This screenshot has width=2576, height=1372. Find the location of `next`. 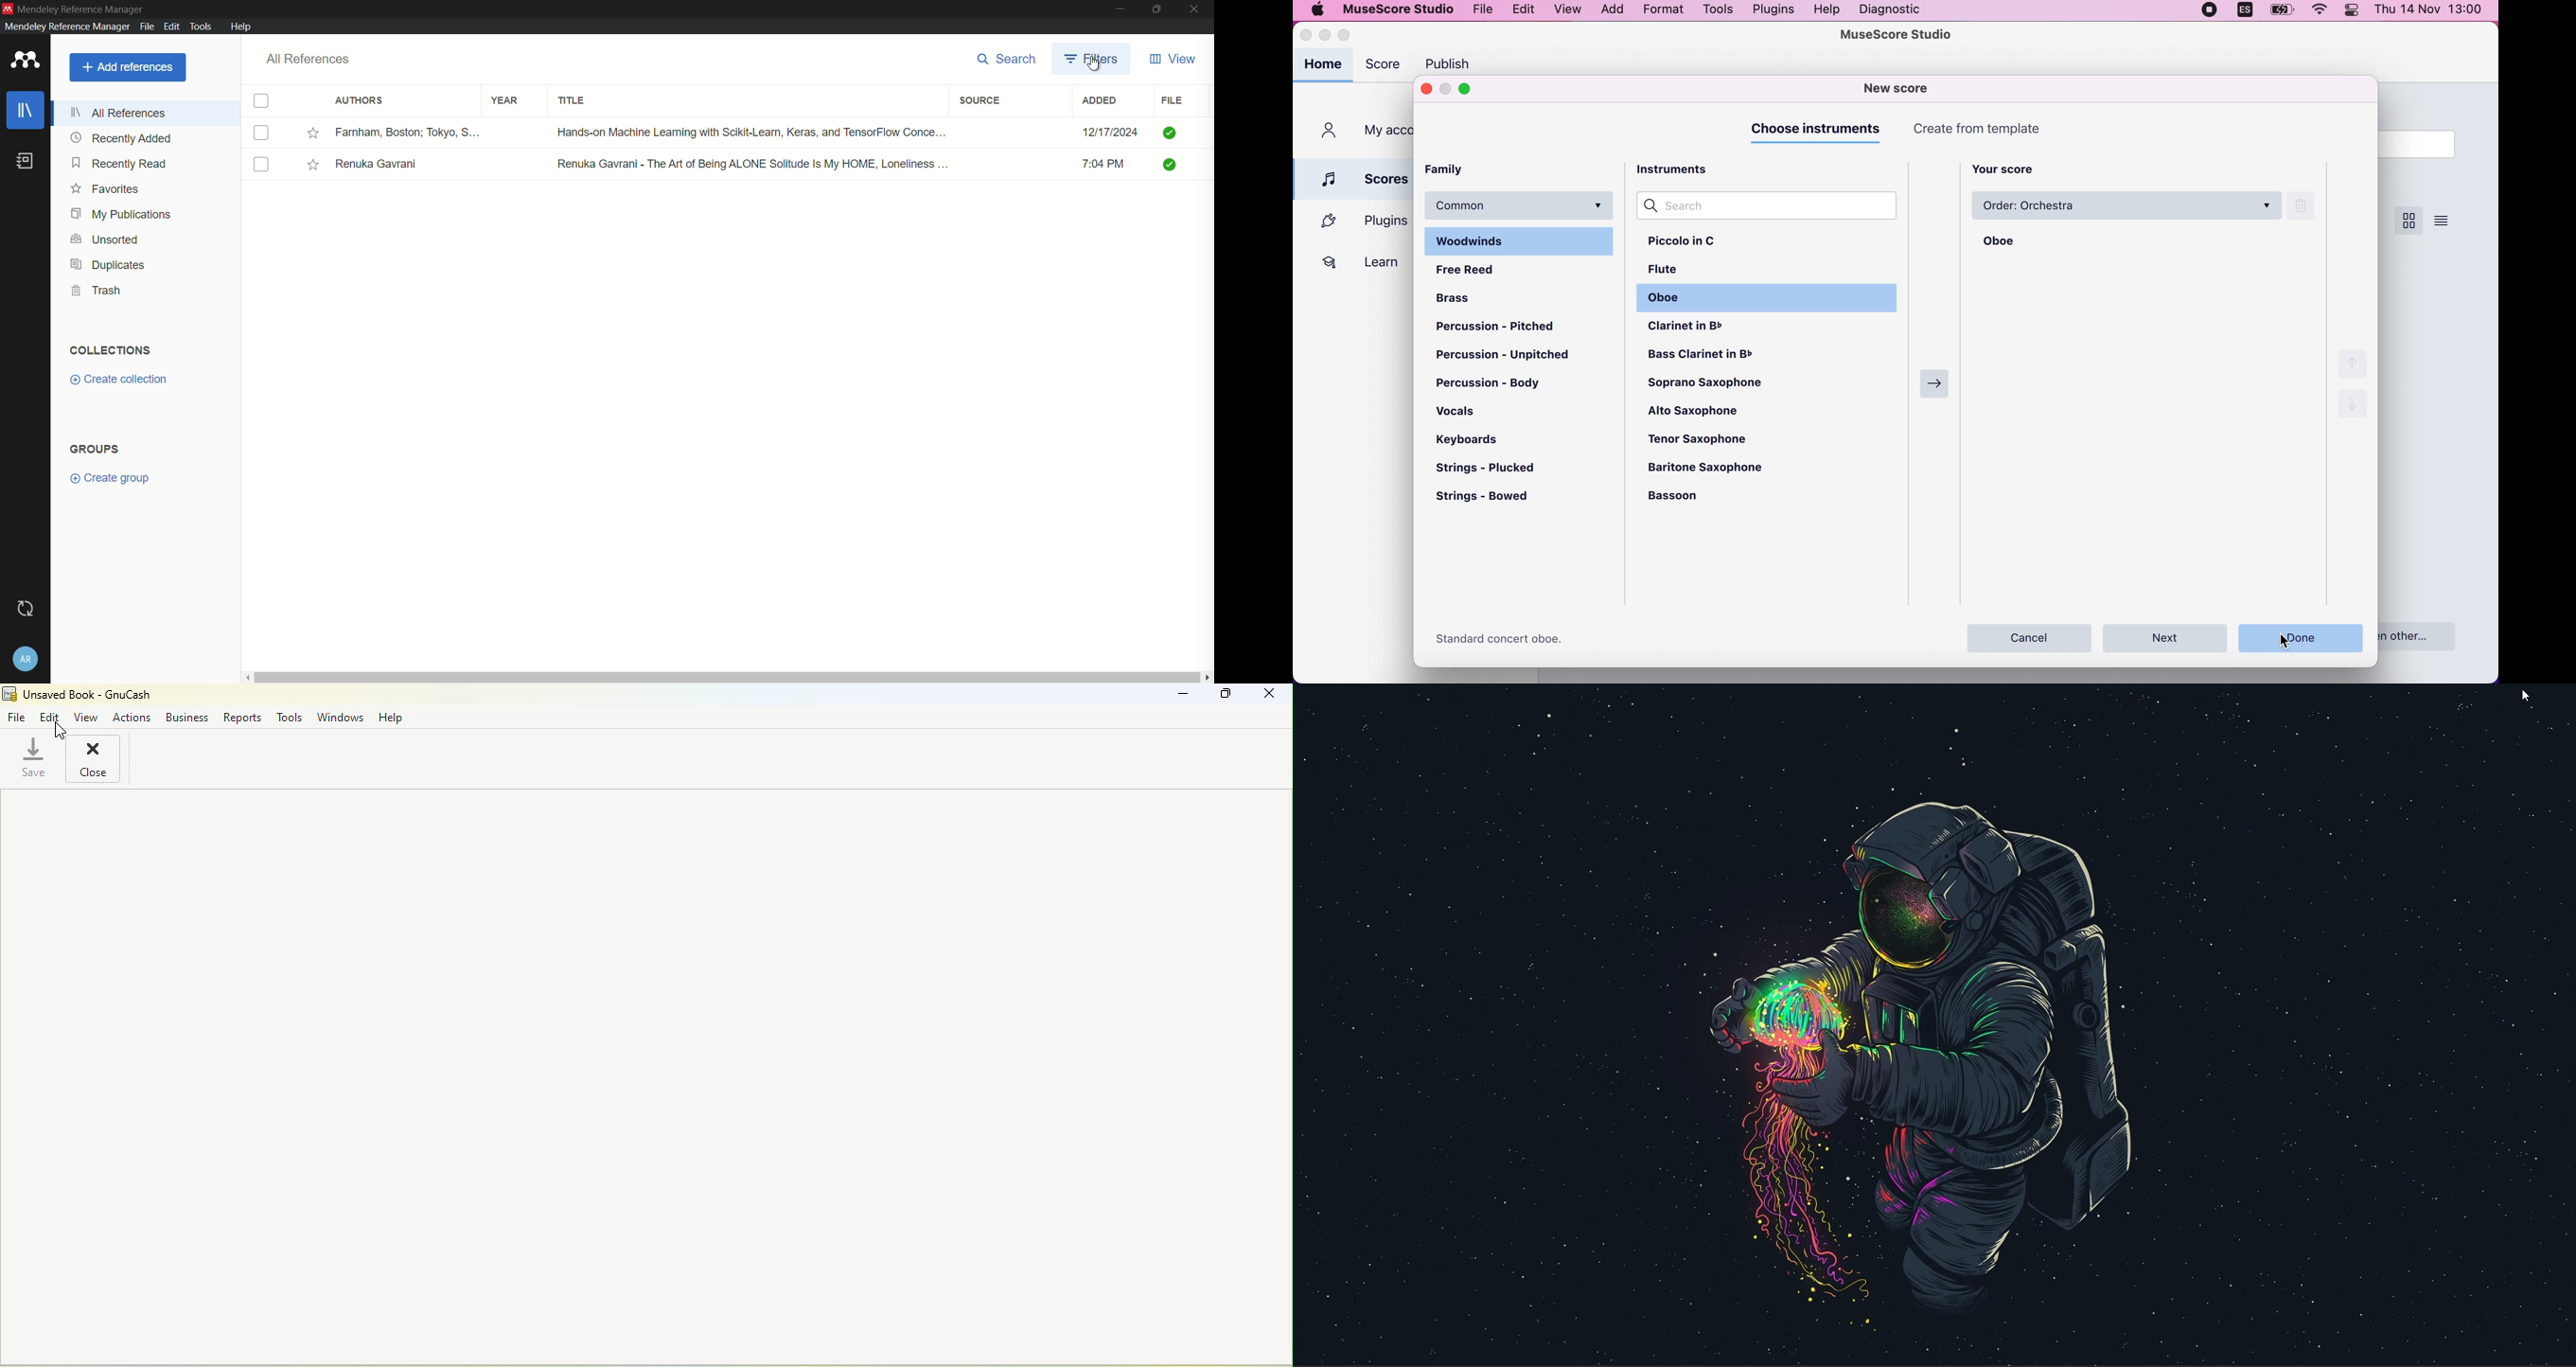

next is located at coordinates (1935, 384).